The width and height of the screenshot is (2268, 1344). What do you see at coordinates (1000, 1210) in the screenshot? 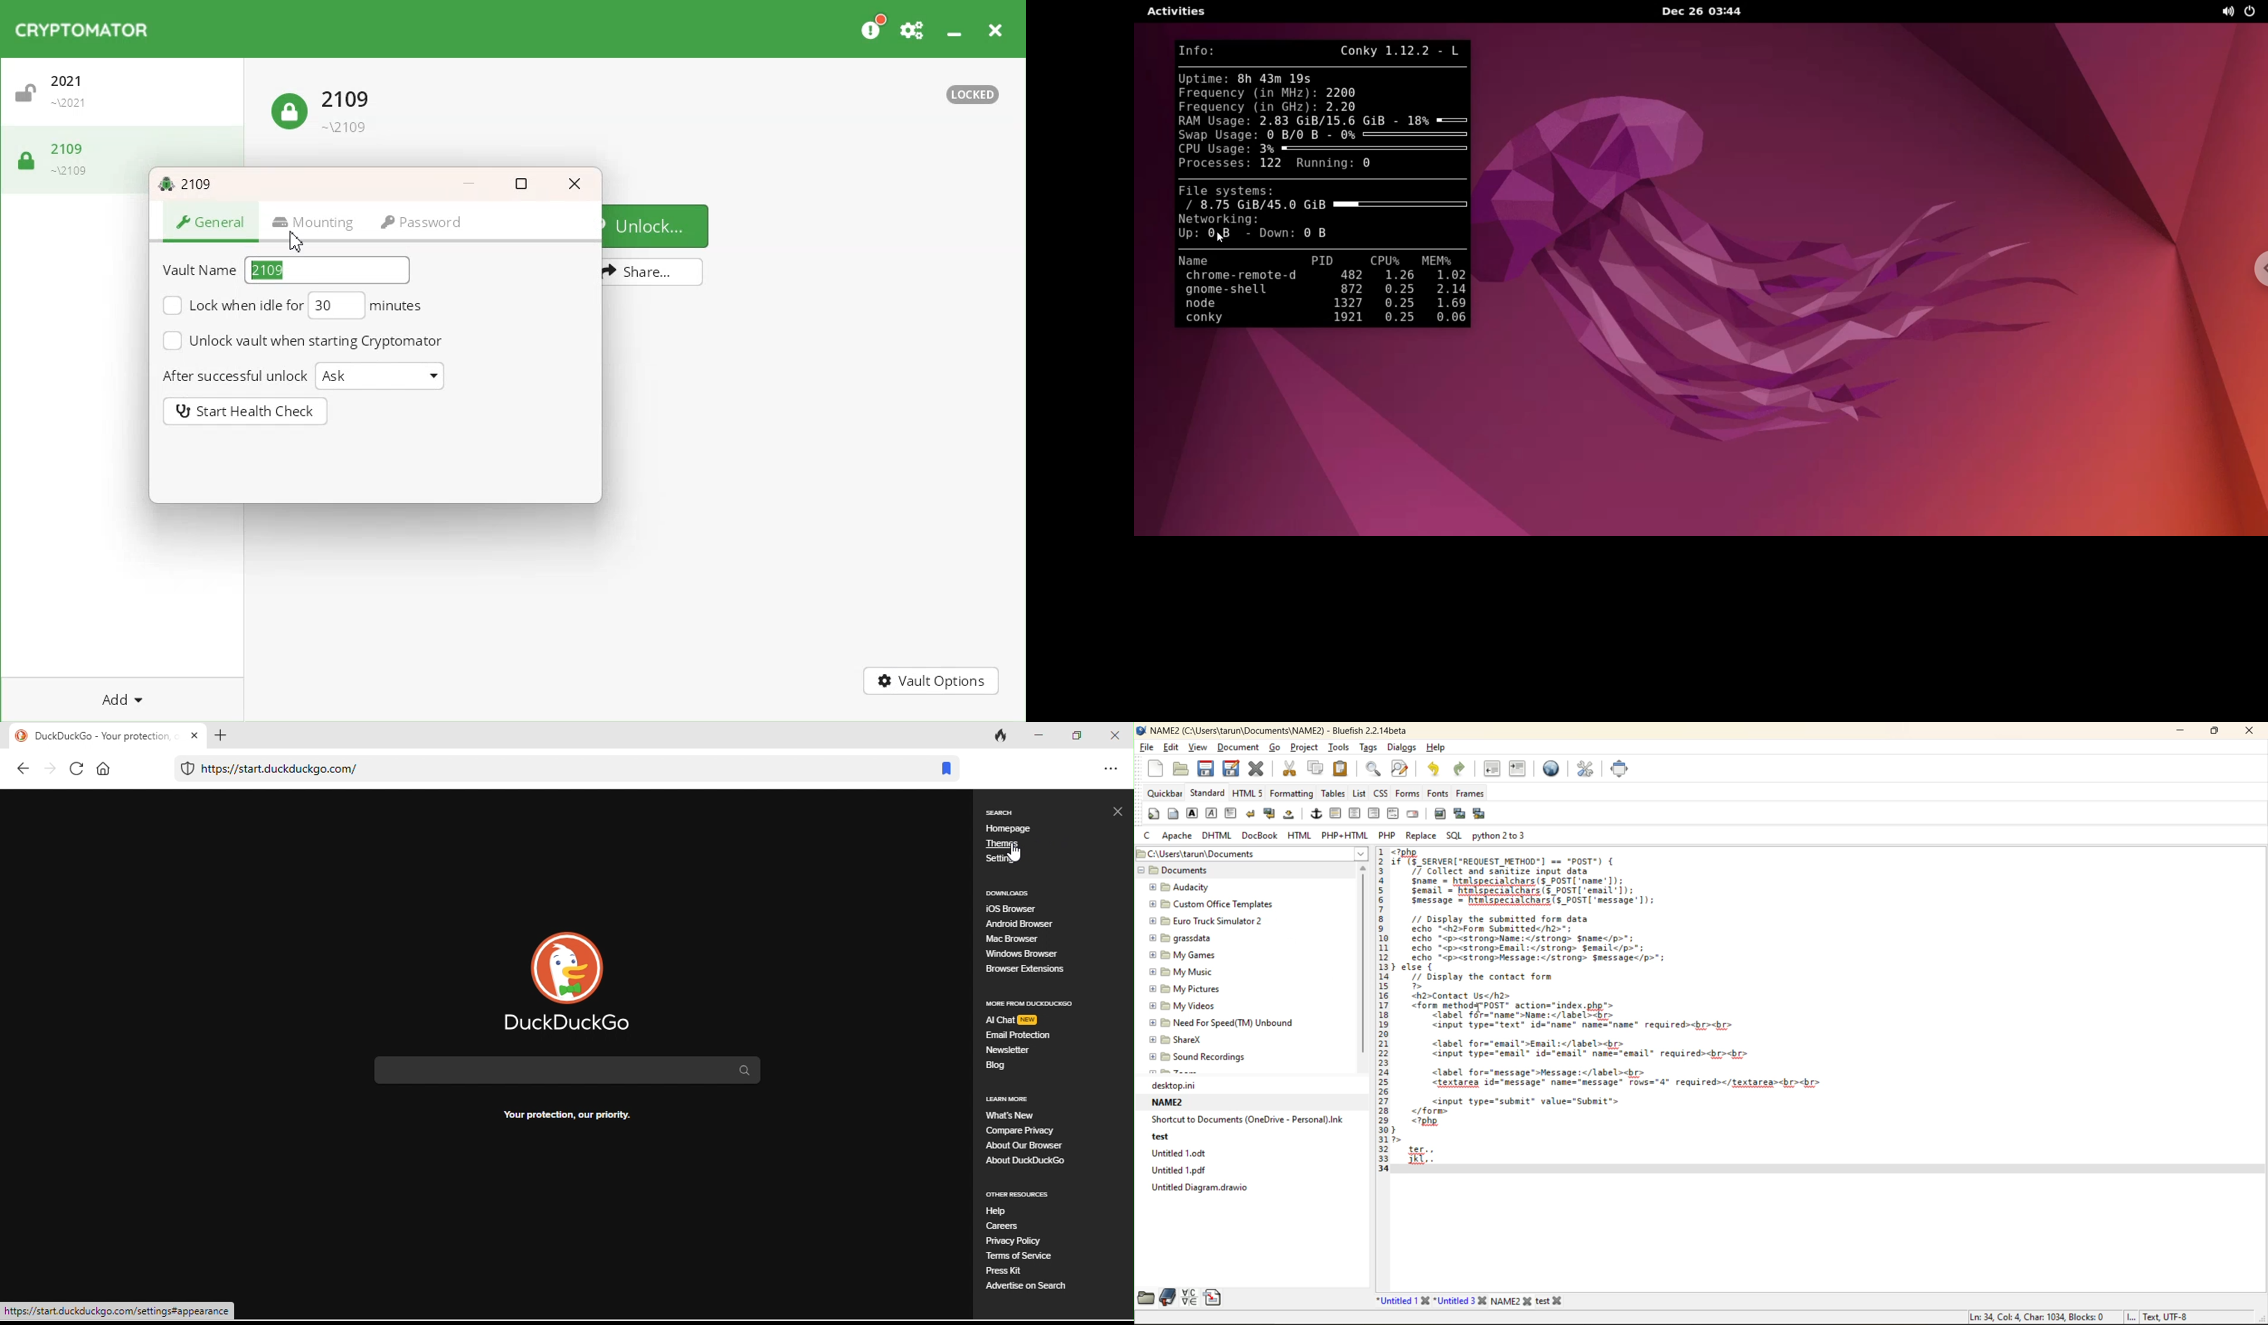
I see `help` at bounding box center [1000, 1210].